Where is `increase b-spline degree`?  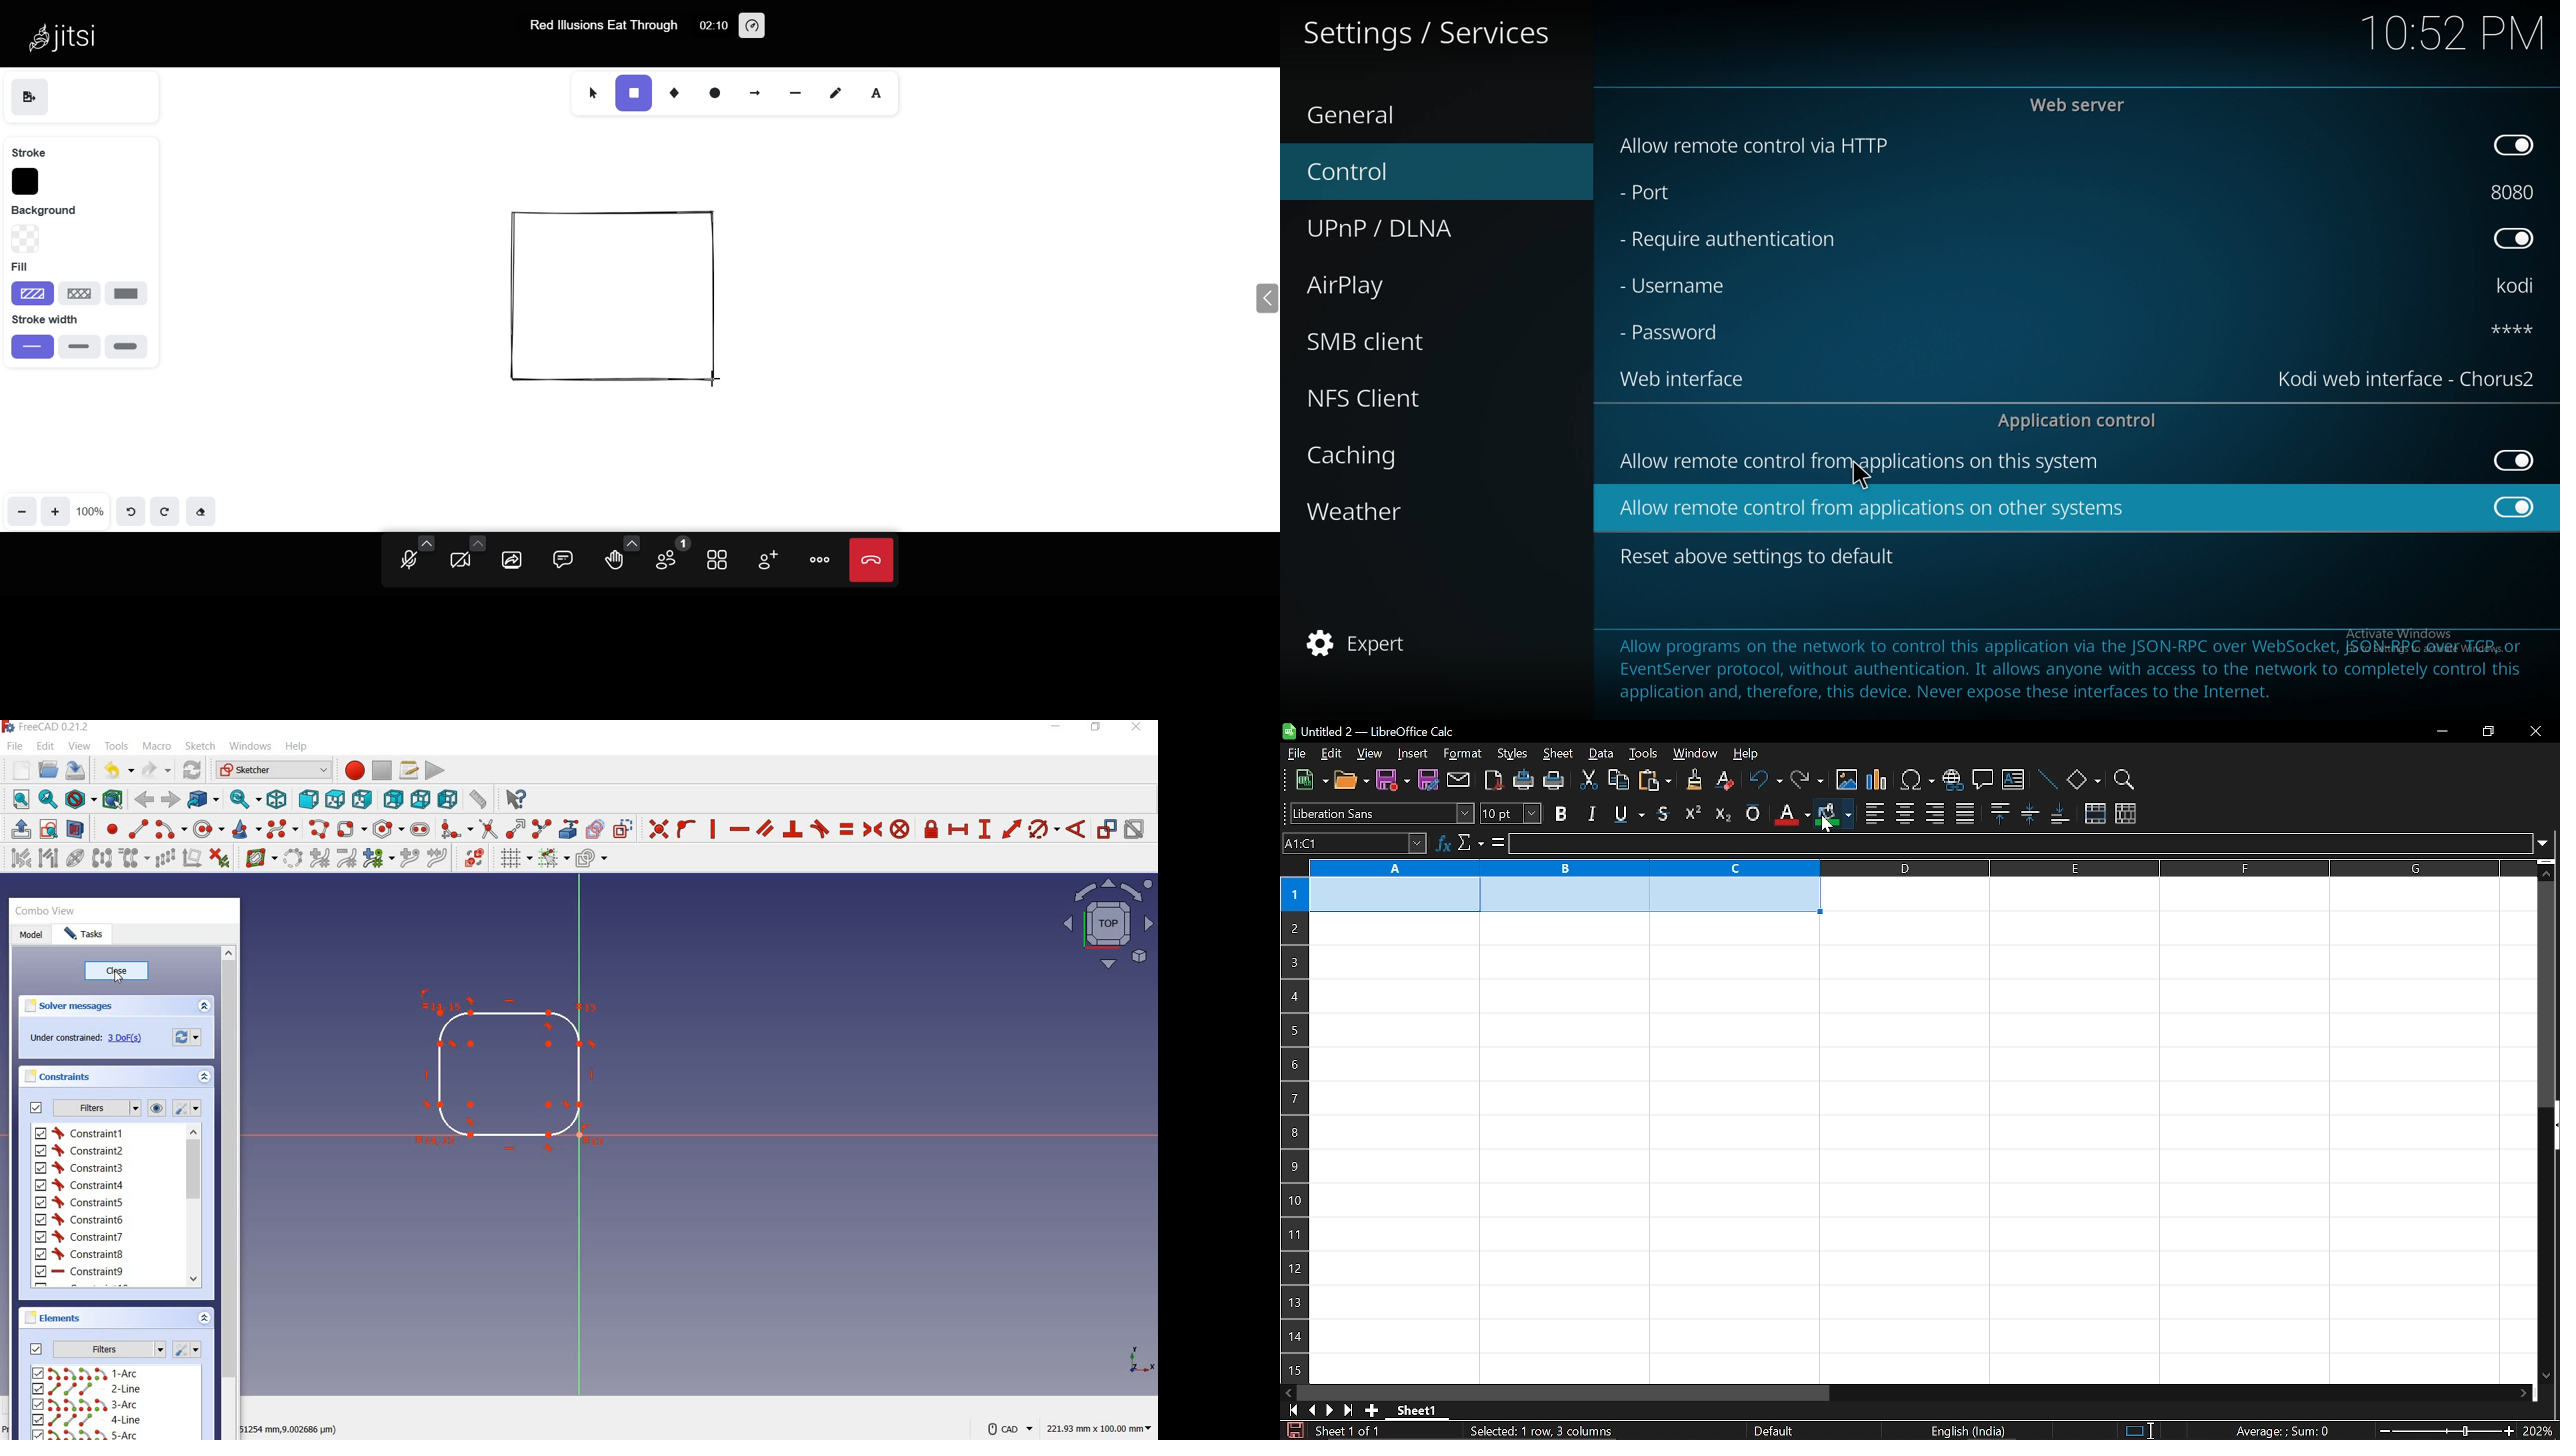
increase b-spline degree is located at coordinates (320, 858).